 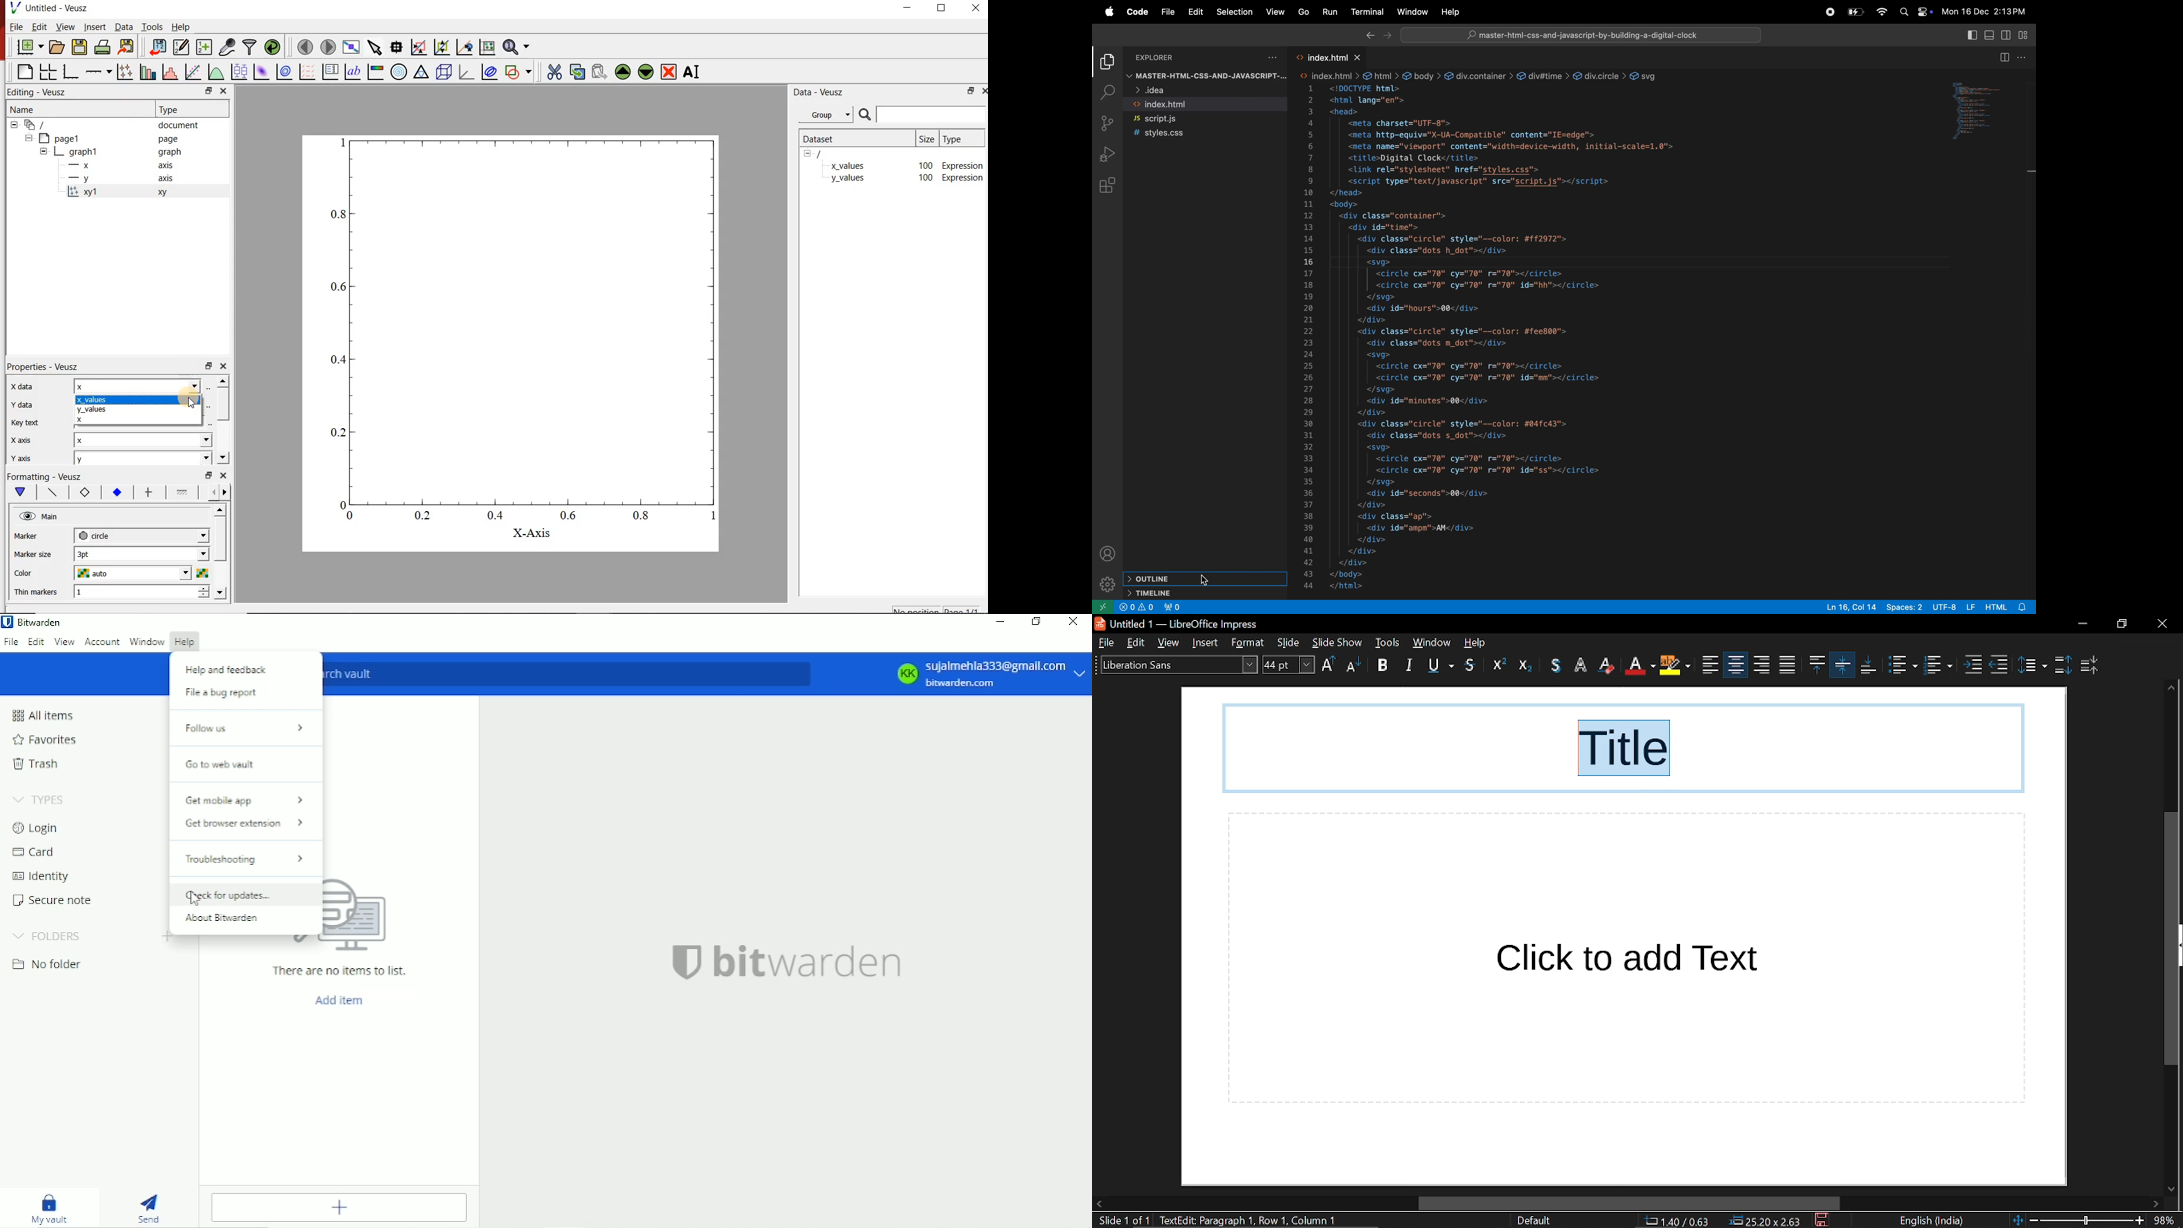 I want to click on align top, so click(x=1786, y=665).